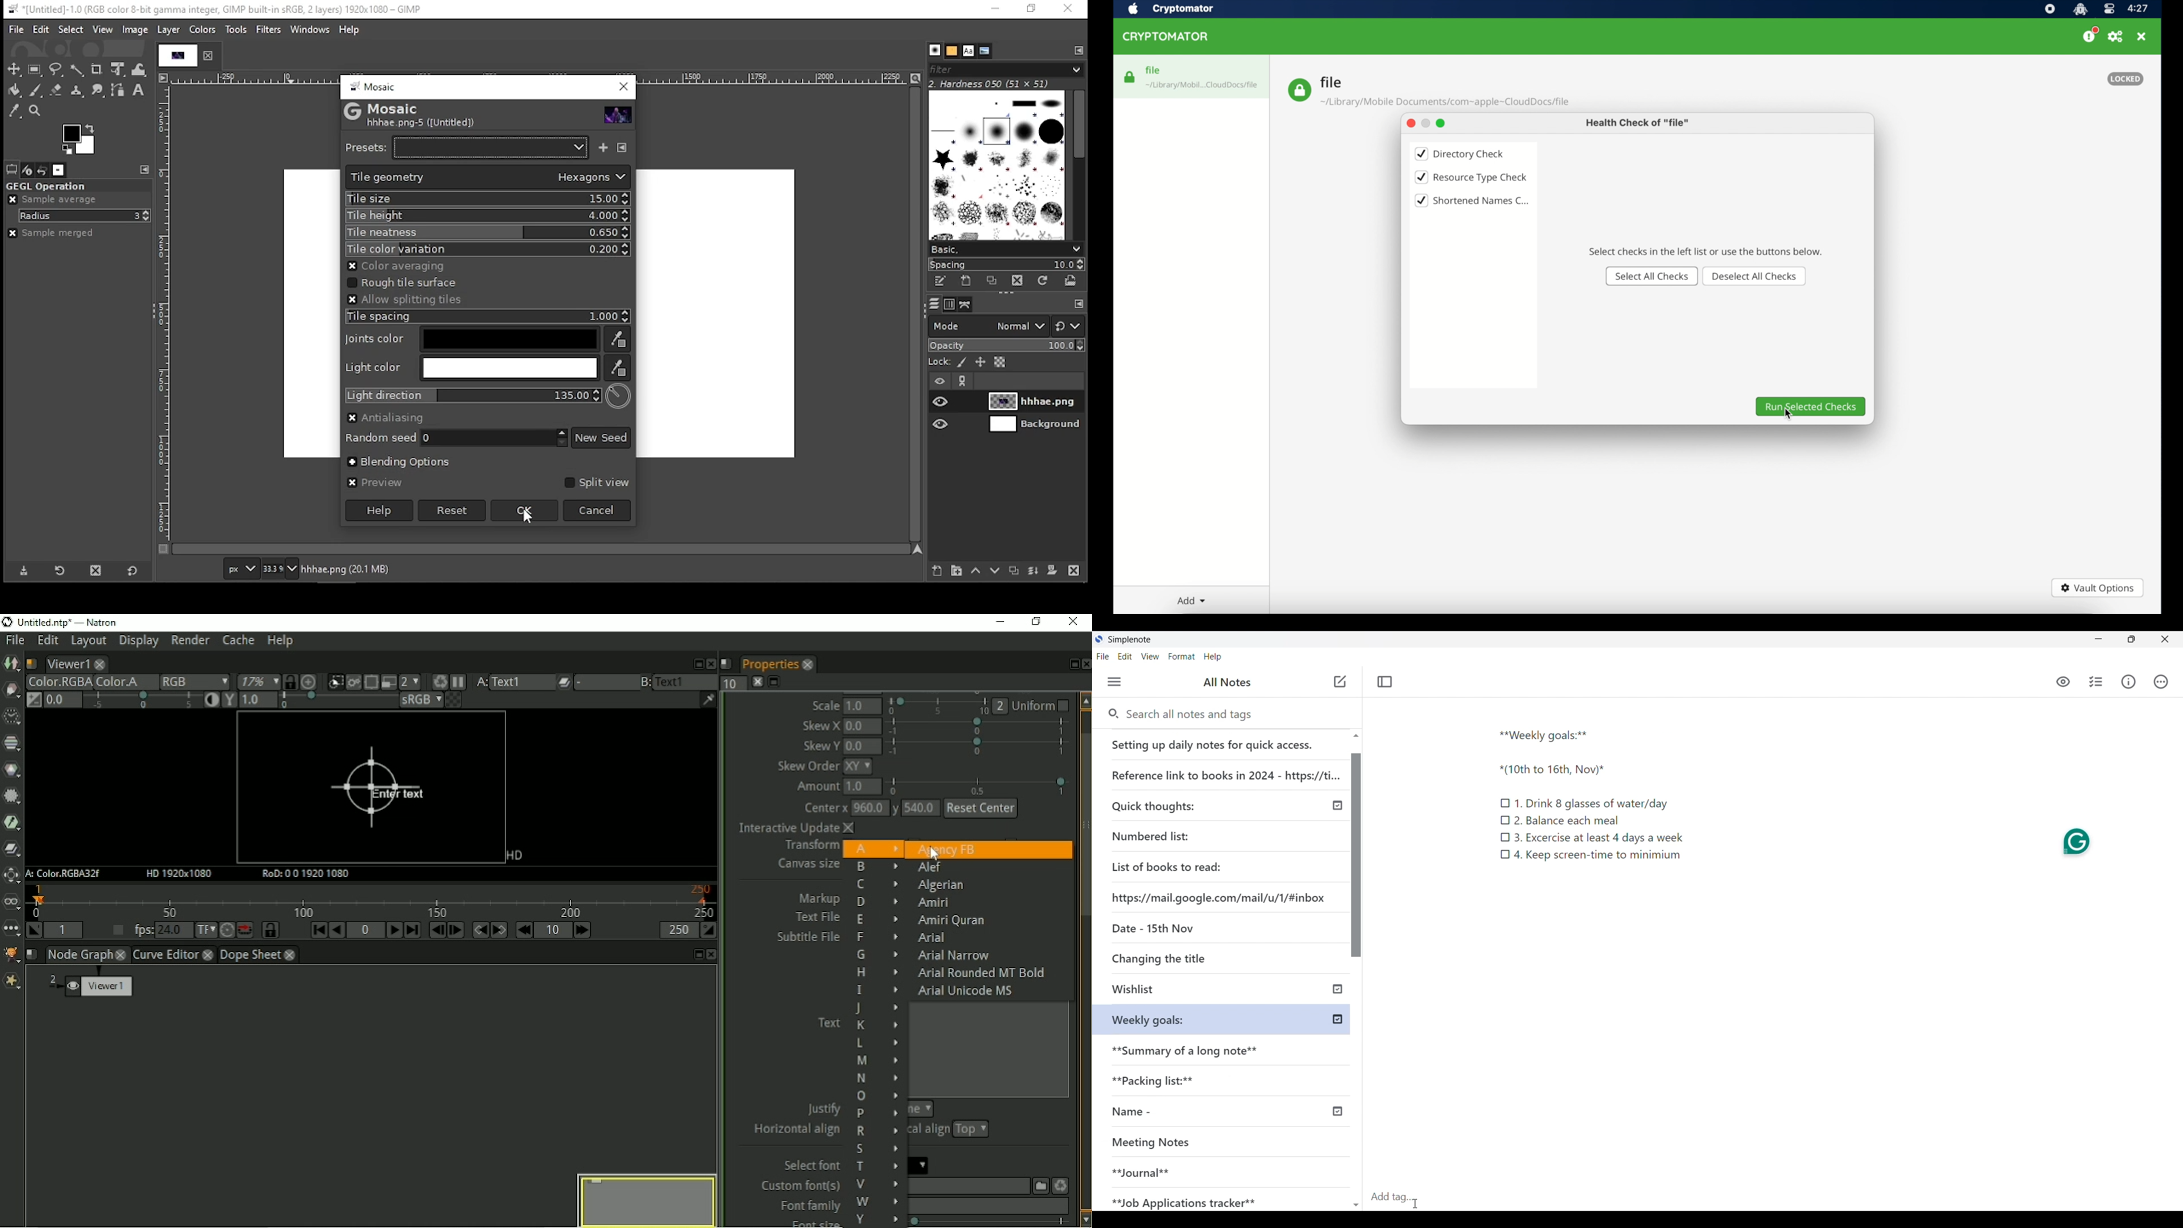 The height and width of the screenshot is (1232, 2184). I want to click on joints color, so click(618, 339).